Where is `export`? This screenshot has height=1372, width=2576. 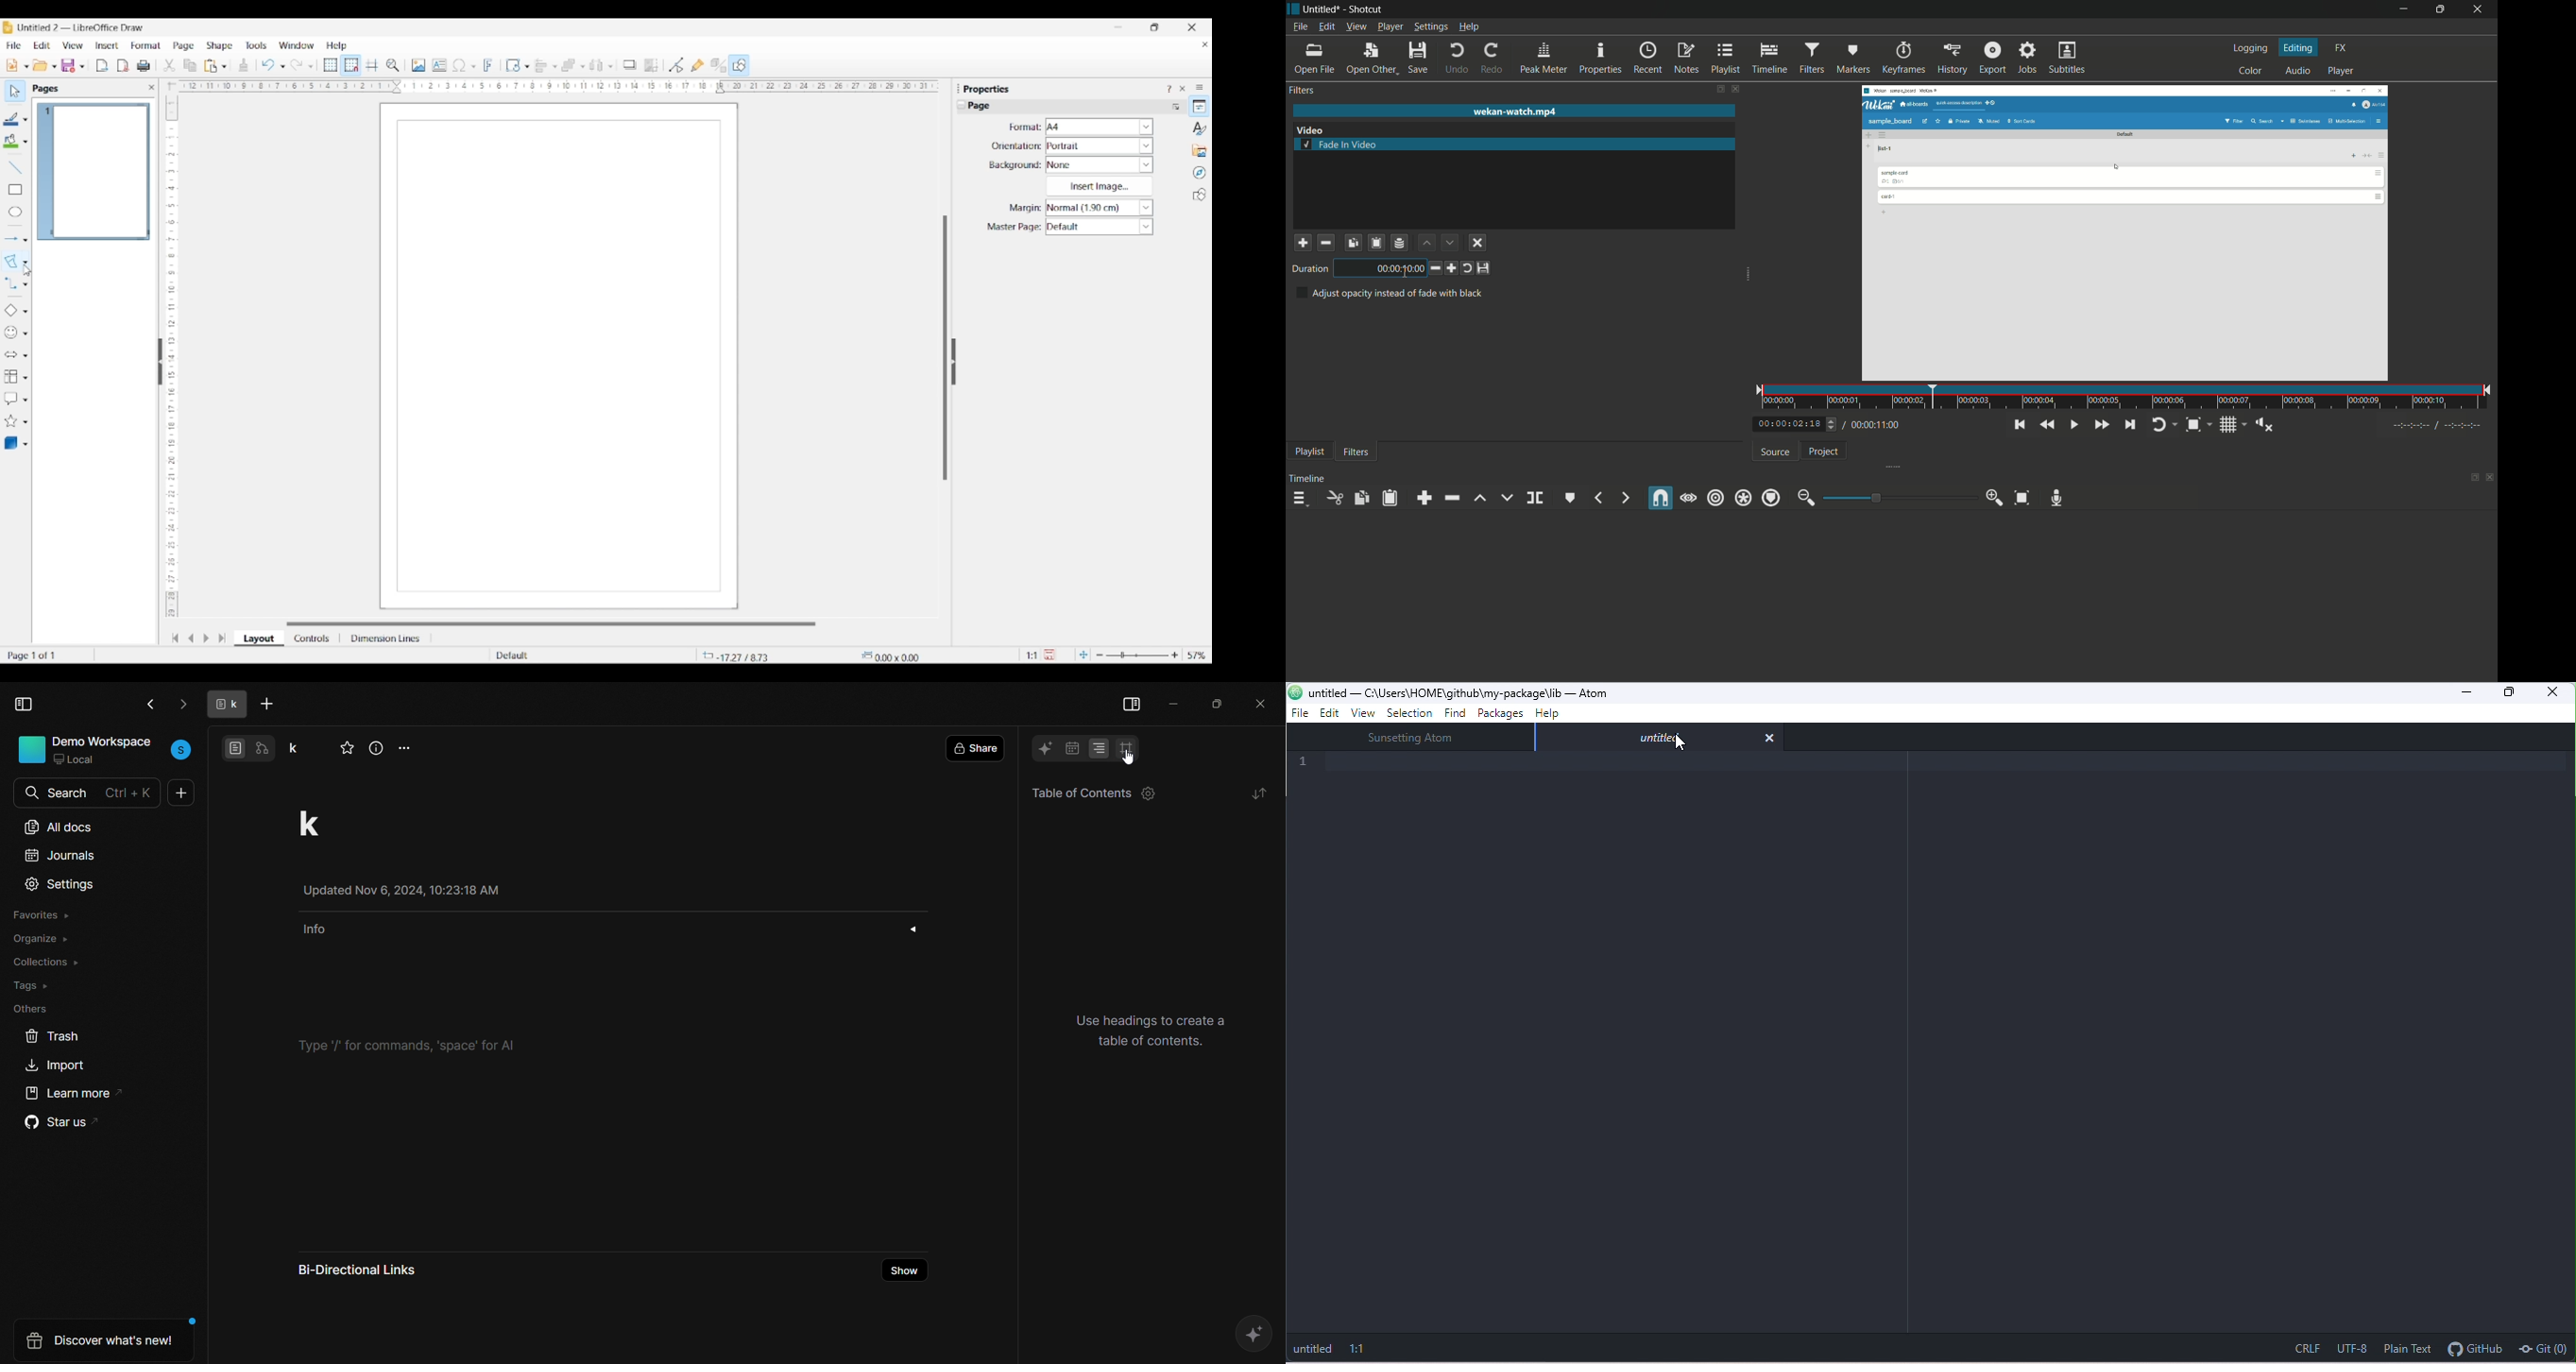 export is located at coordinates (1993, 57).